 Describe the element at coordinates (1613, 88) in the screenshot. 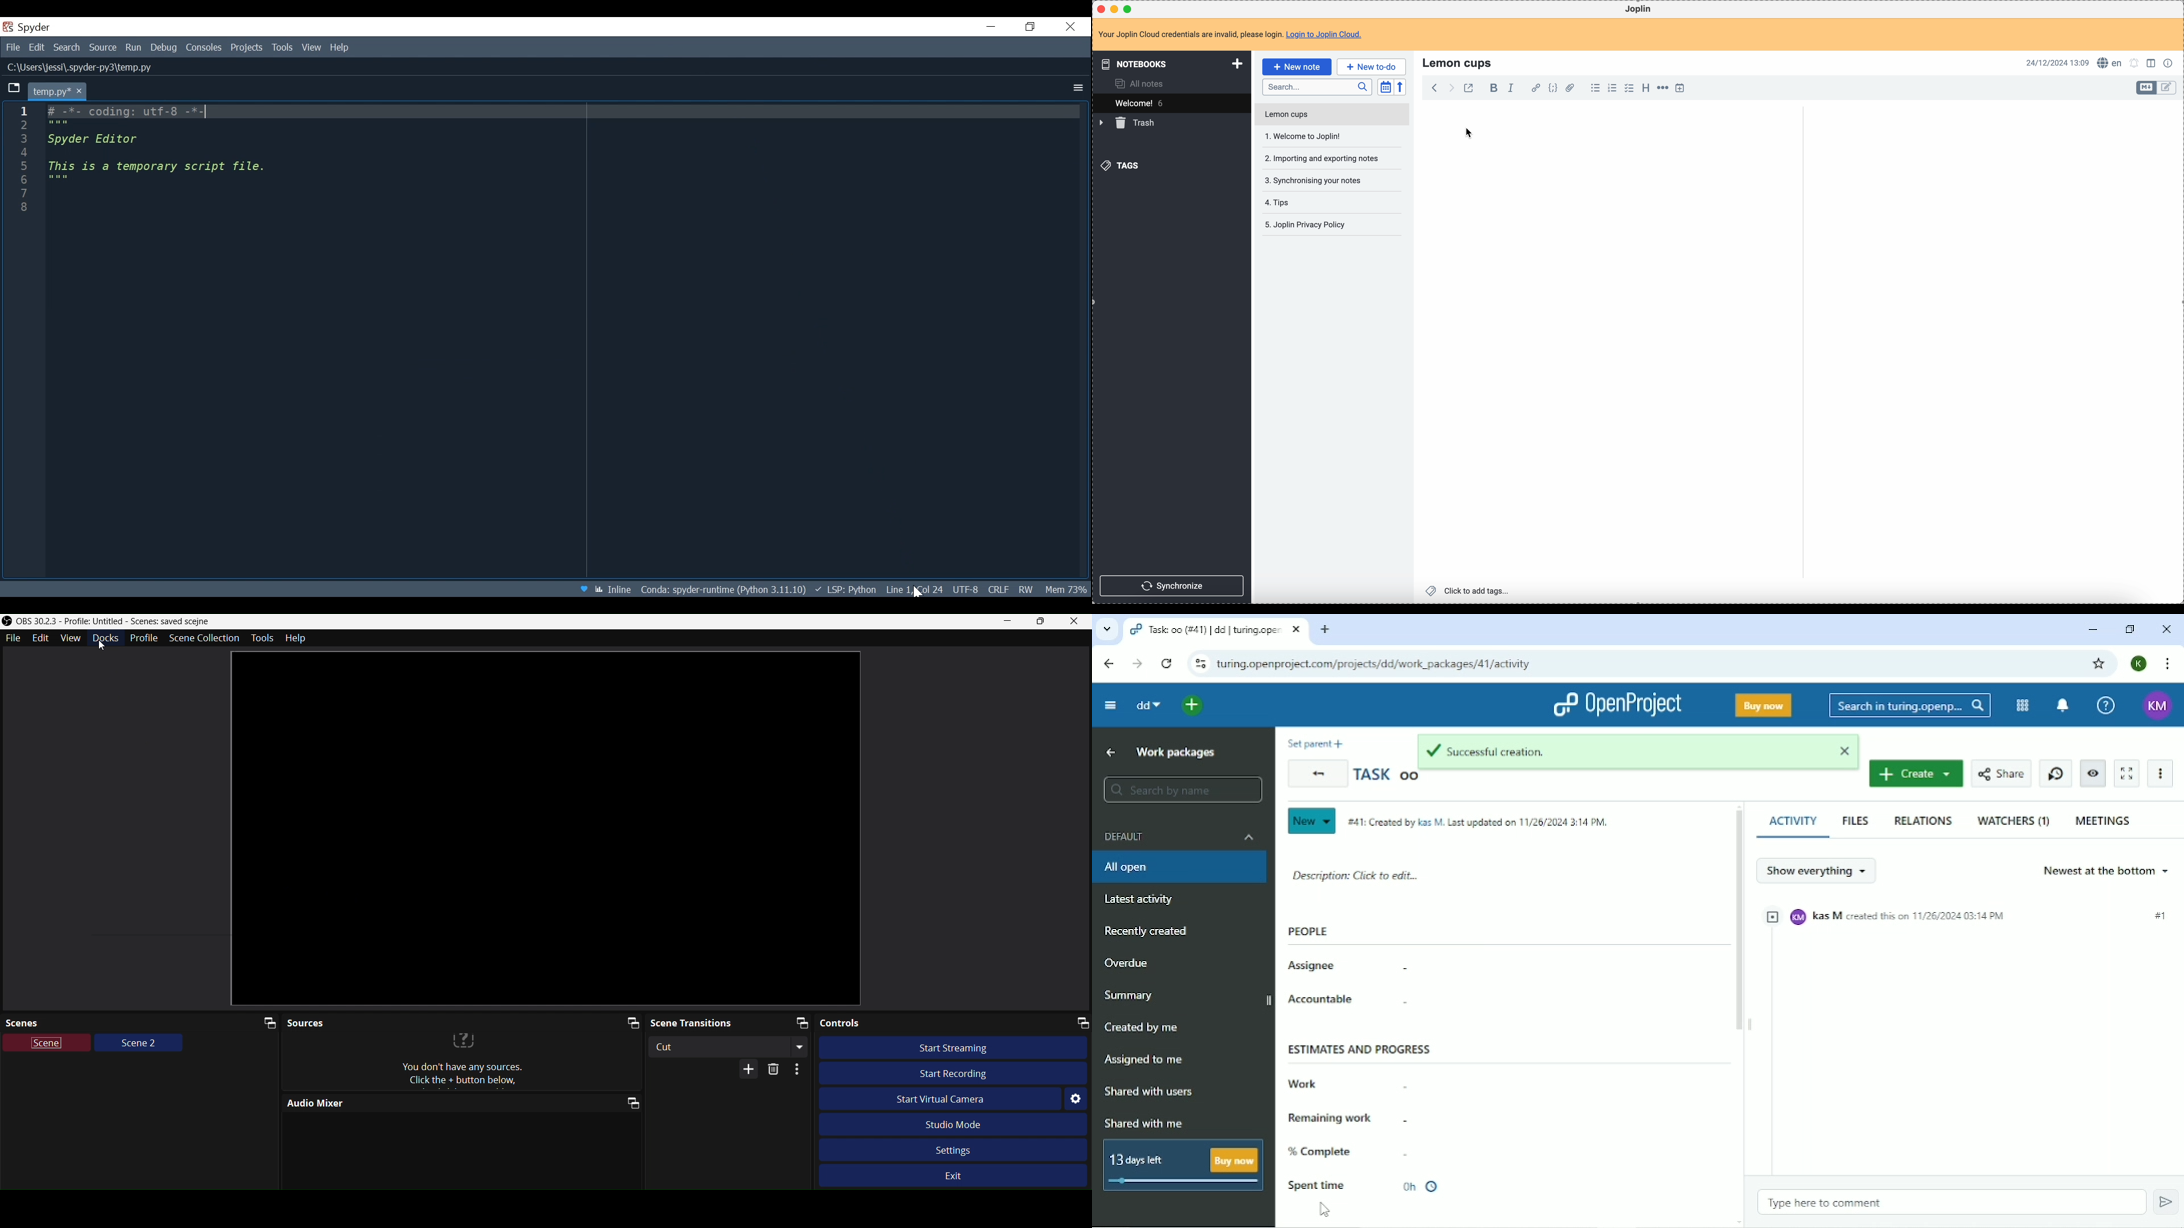

I see `numbered list` at that location.